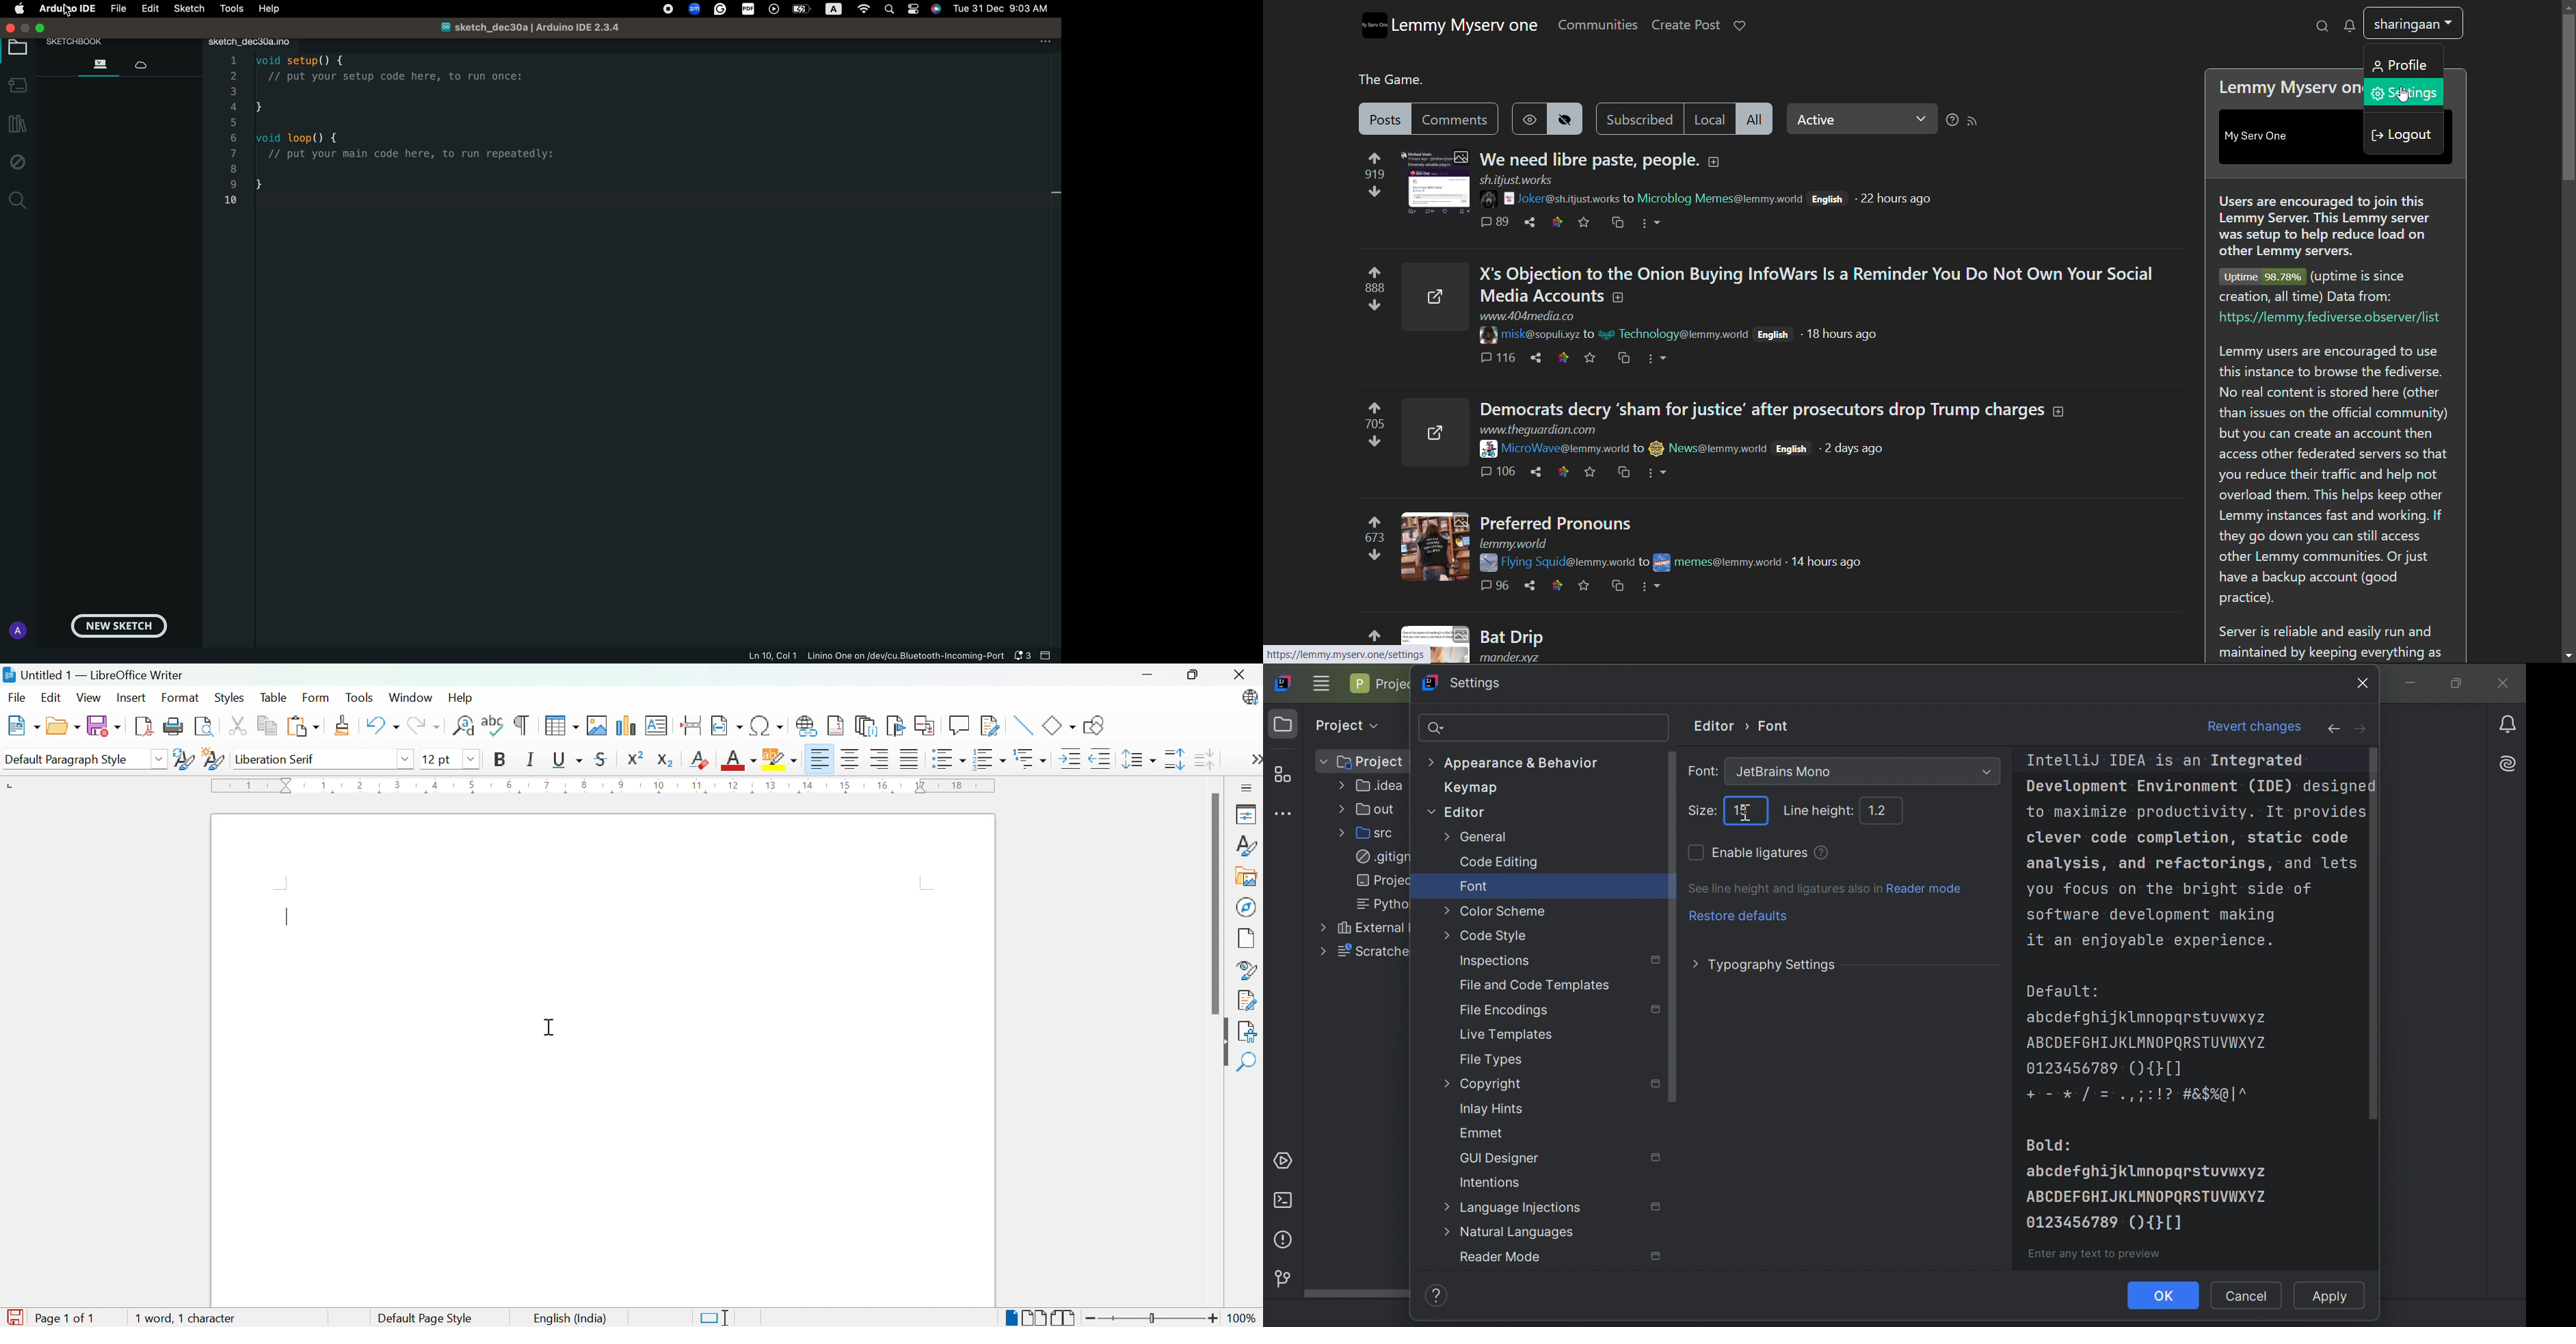  I want to click on View, so click(90, 697).